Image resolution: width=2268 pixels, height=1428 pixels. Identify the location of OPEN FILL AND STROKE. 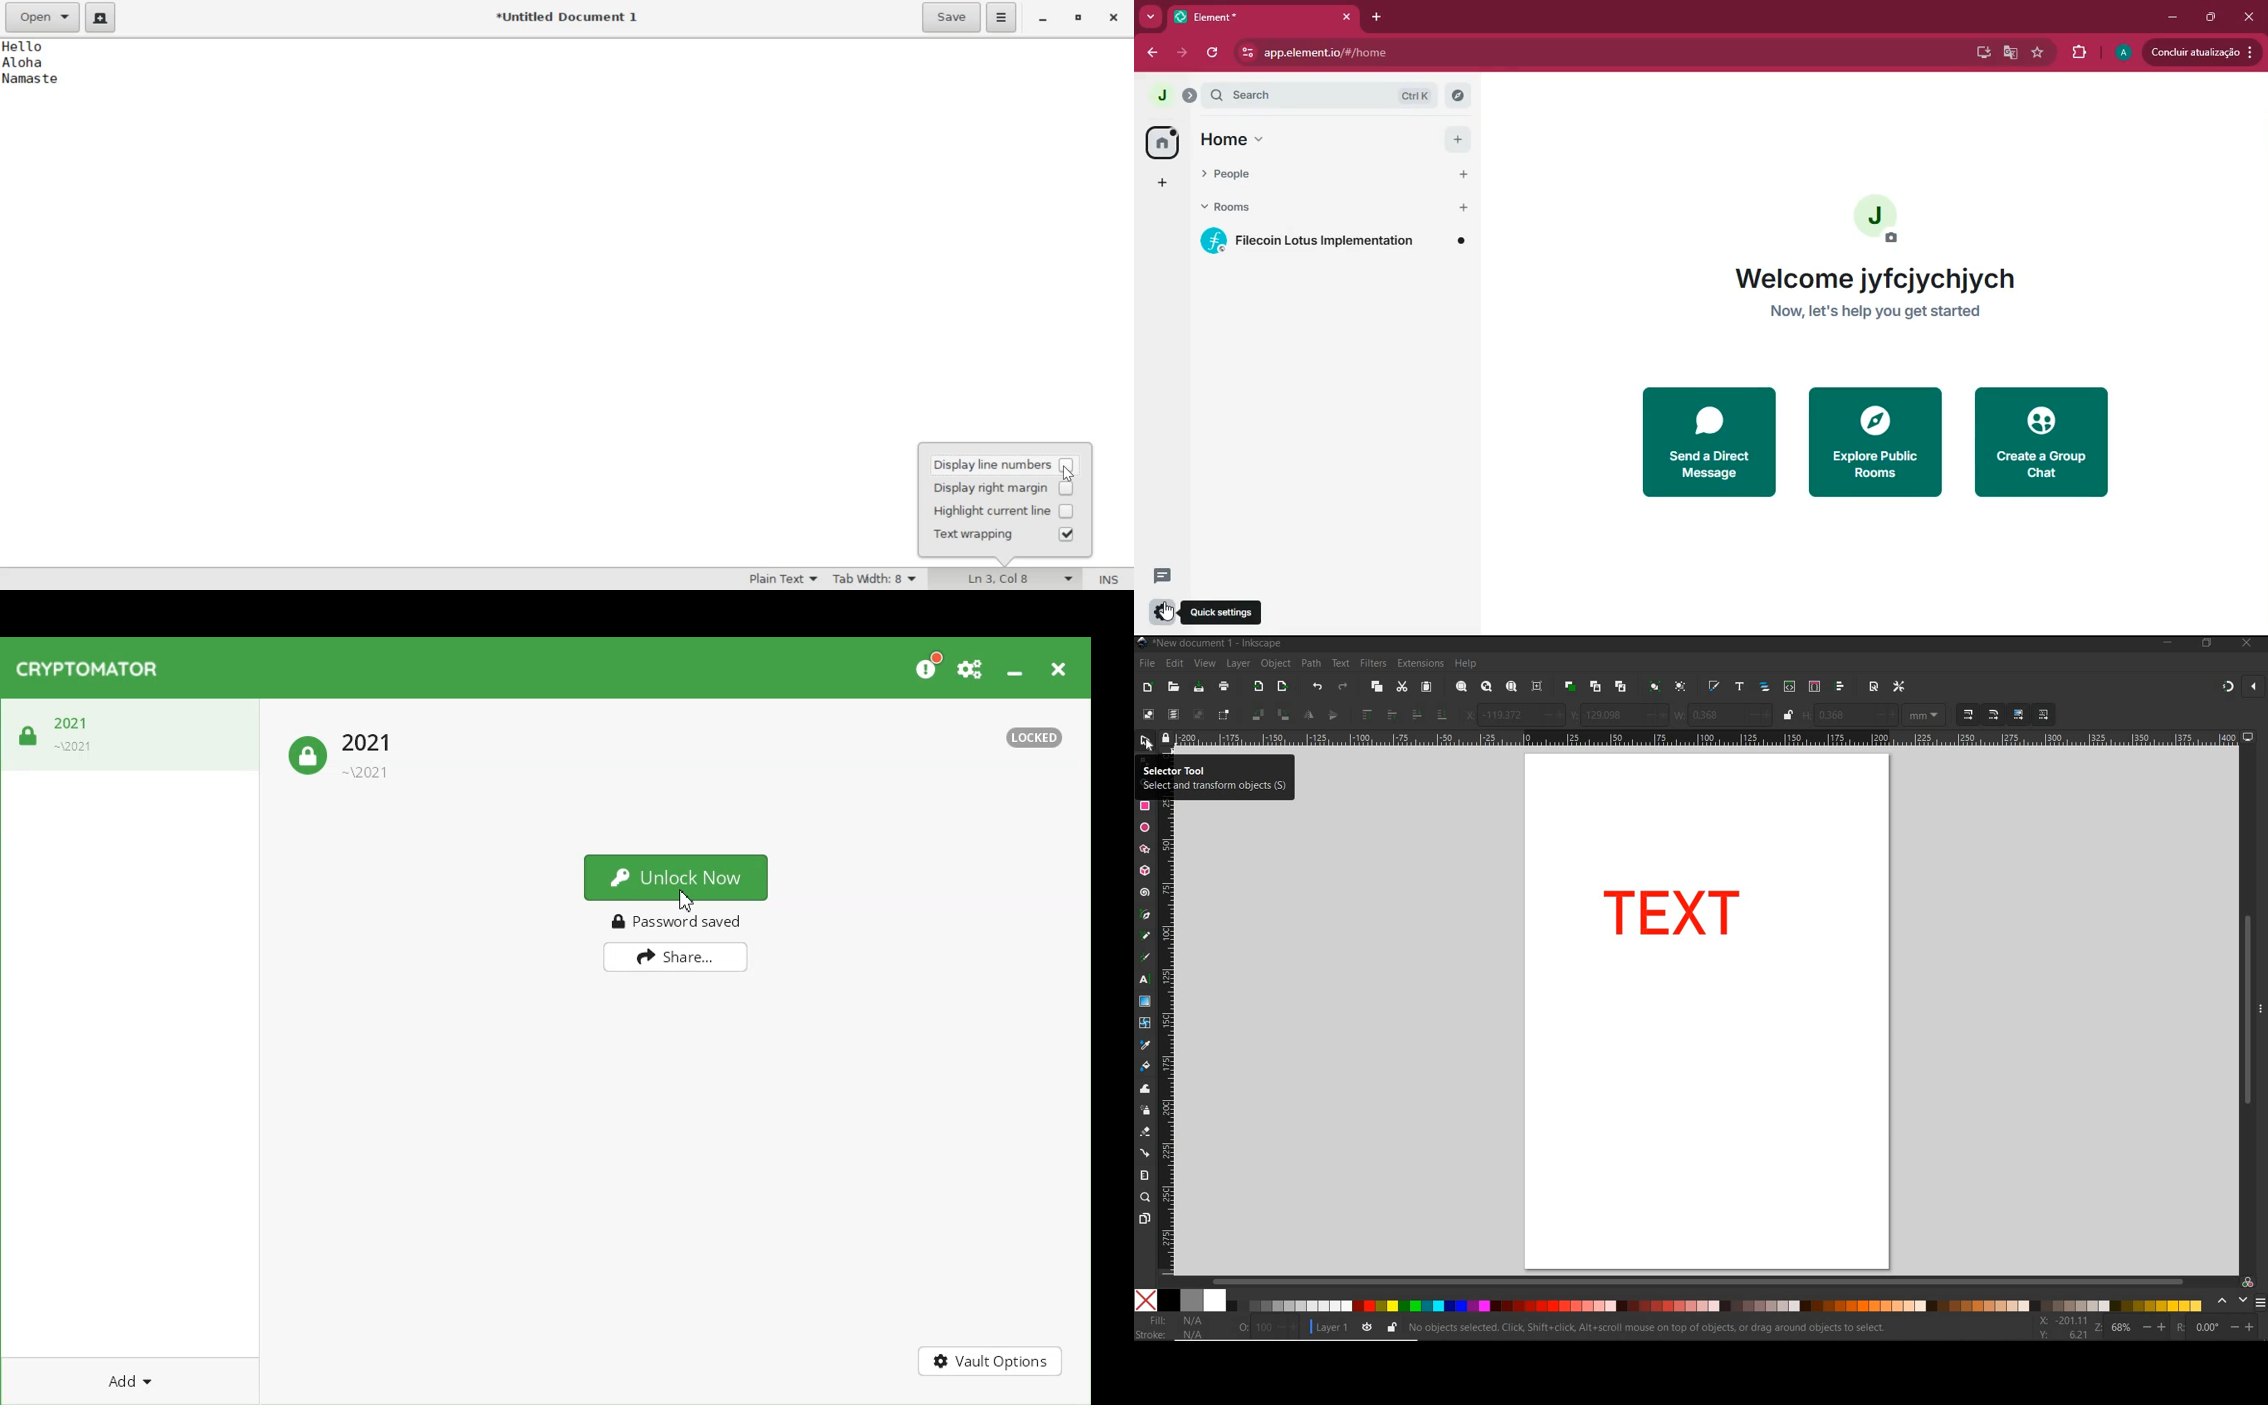
(1713, 687).